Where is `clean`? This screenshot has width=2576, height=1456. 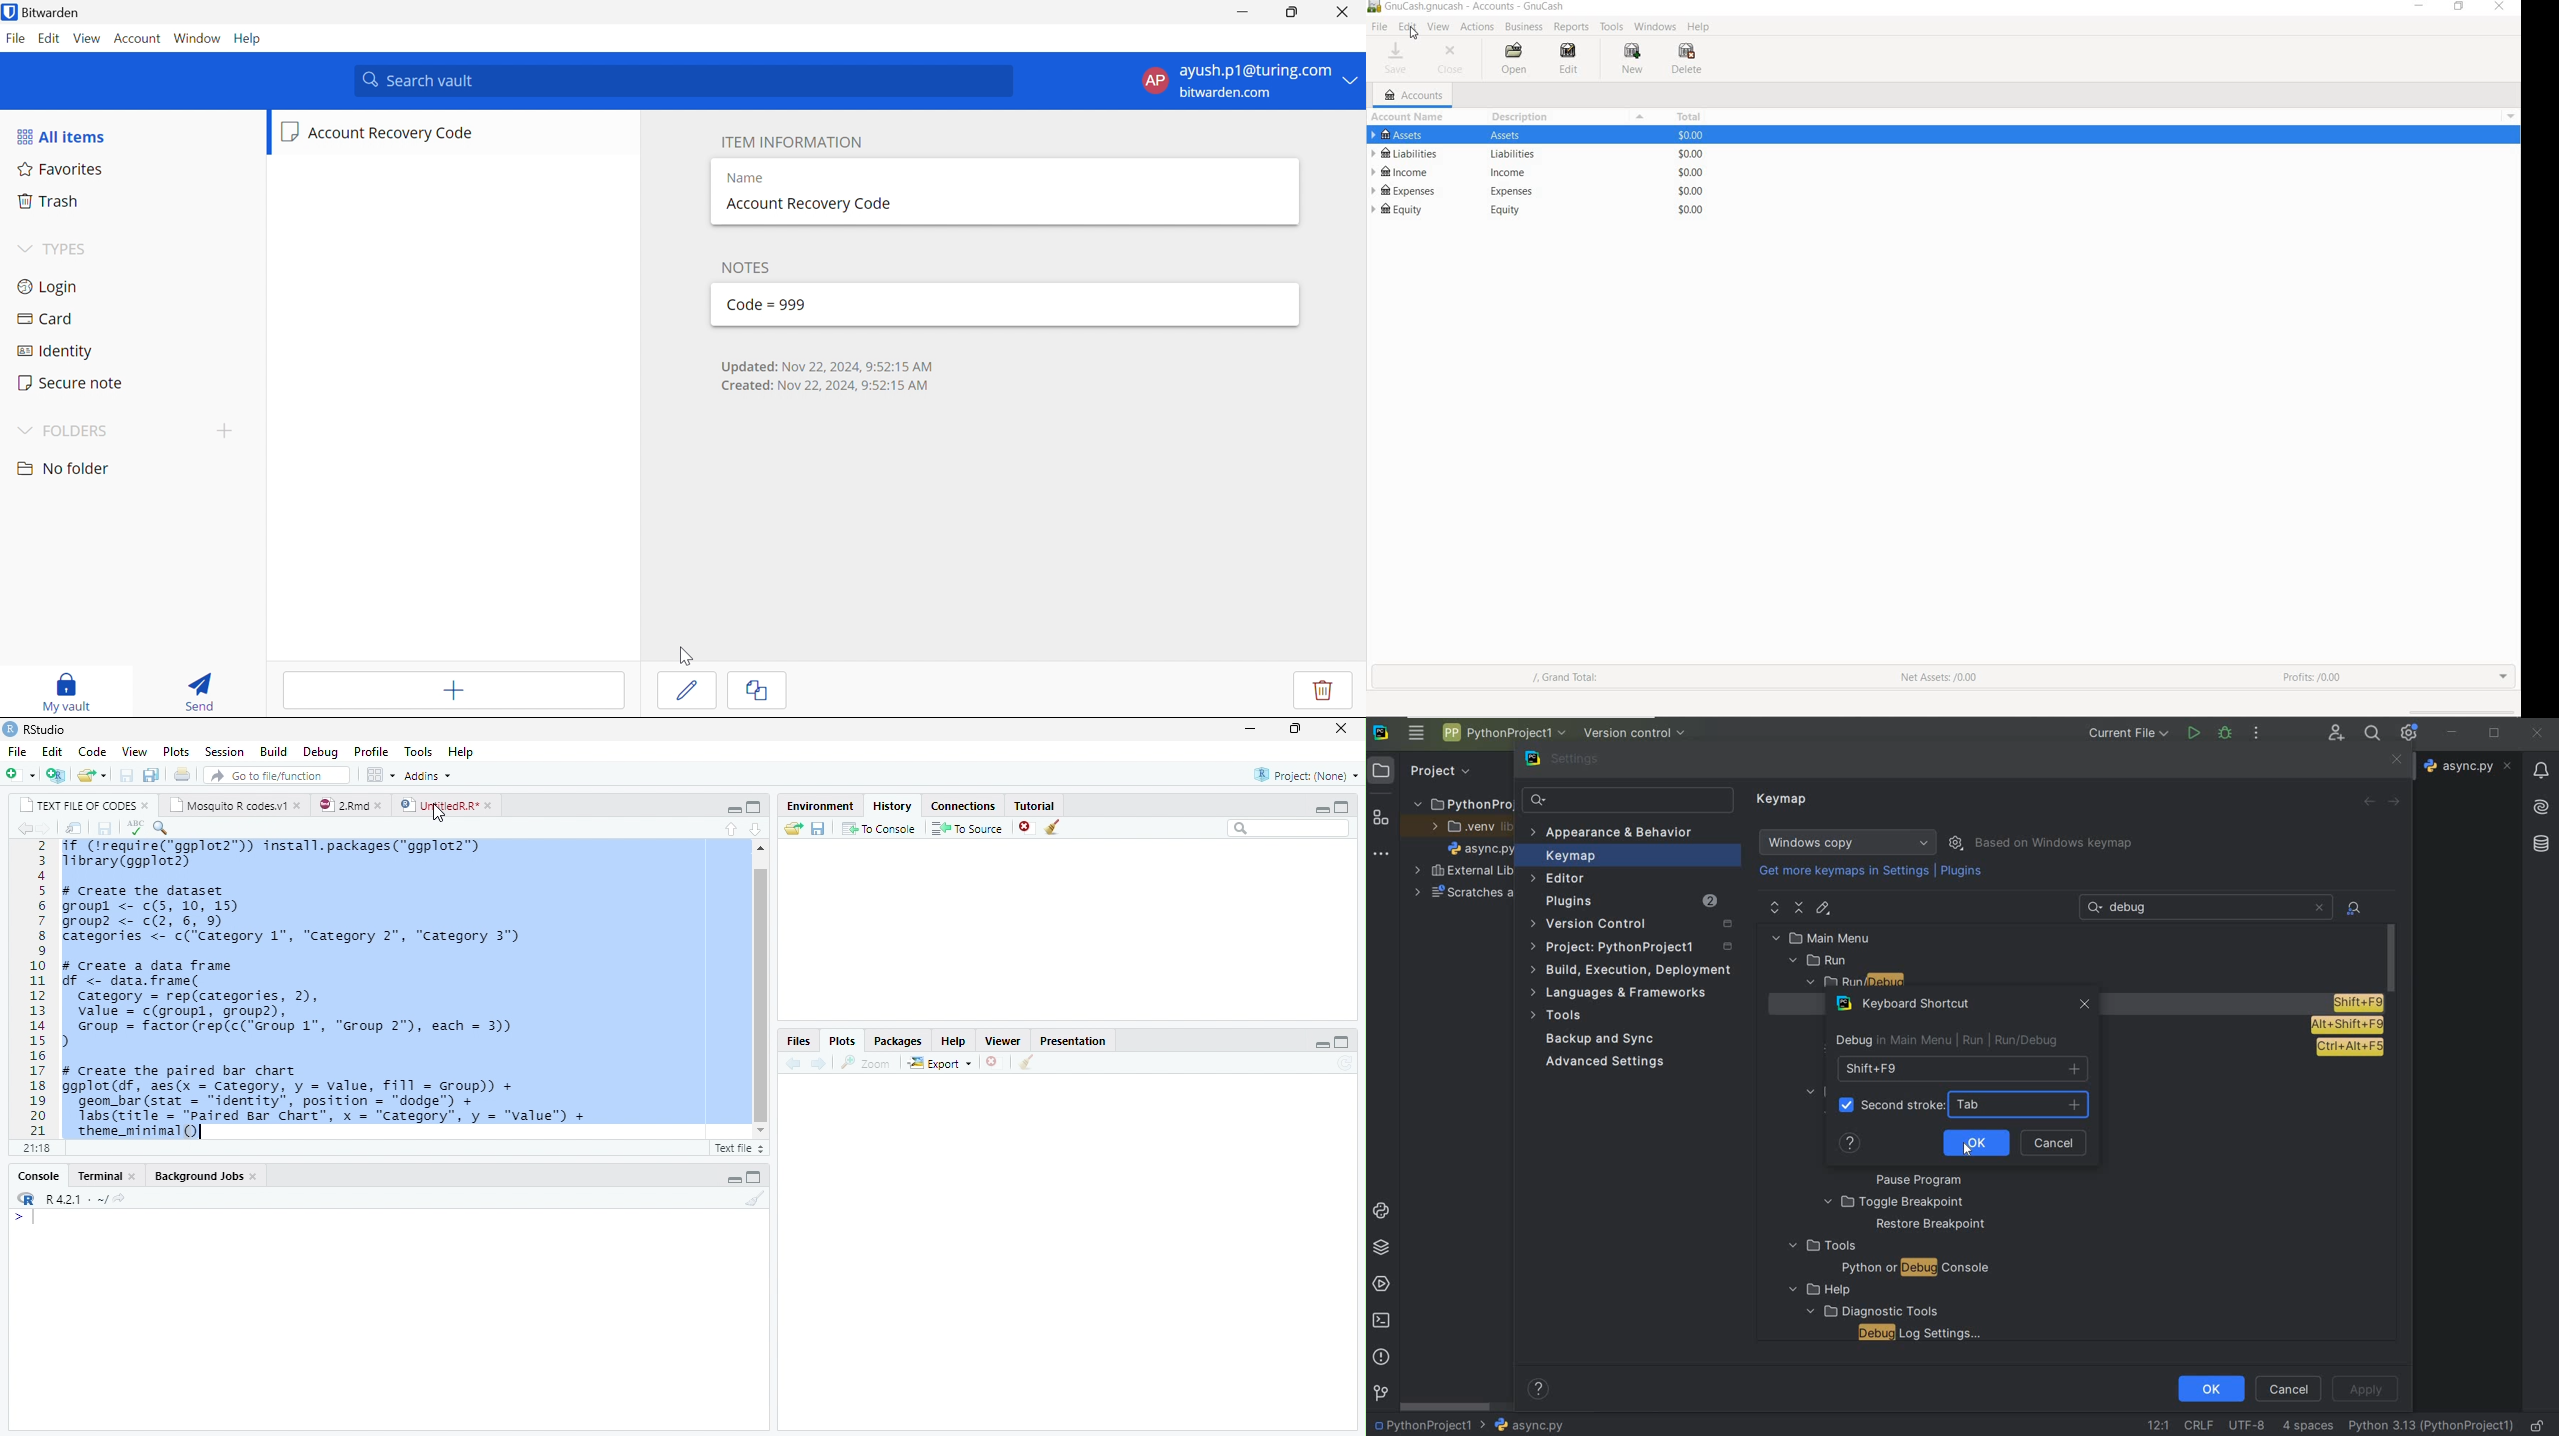
clean is located at coordinates (1056, 829).